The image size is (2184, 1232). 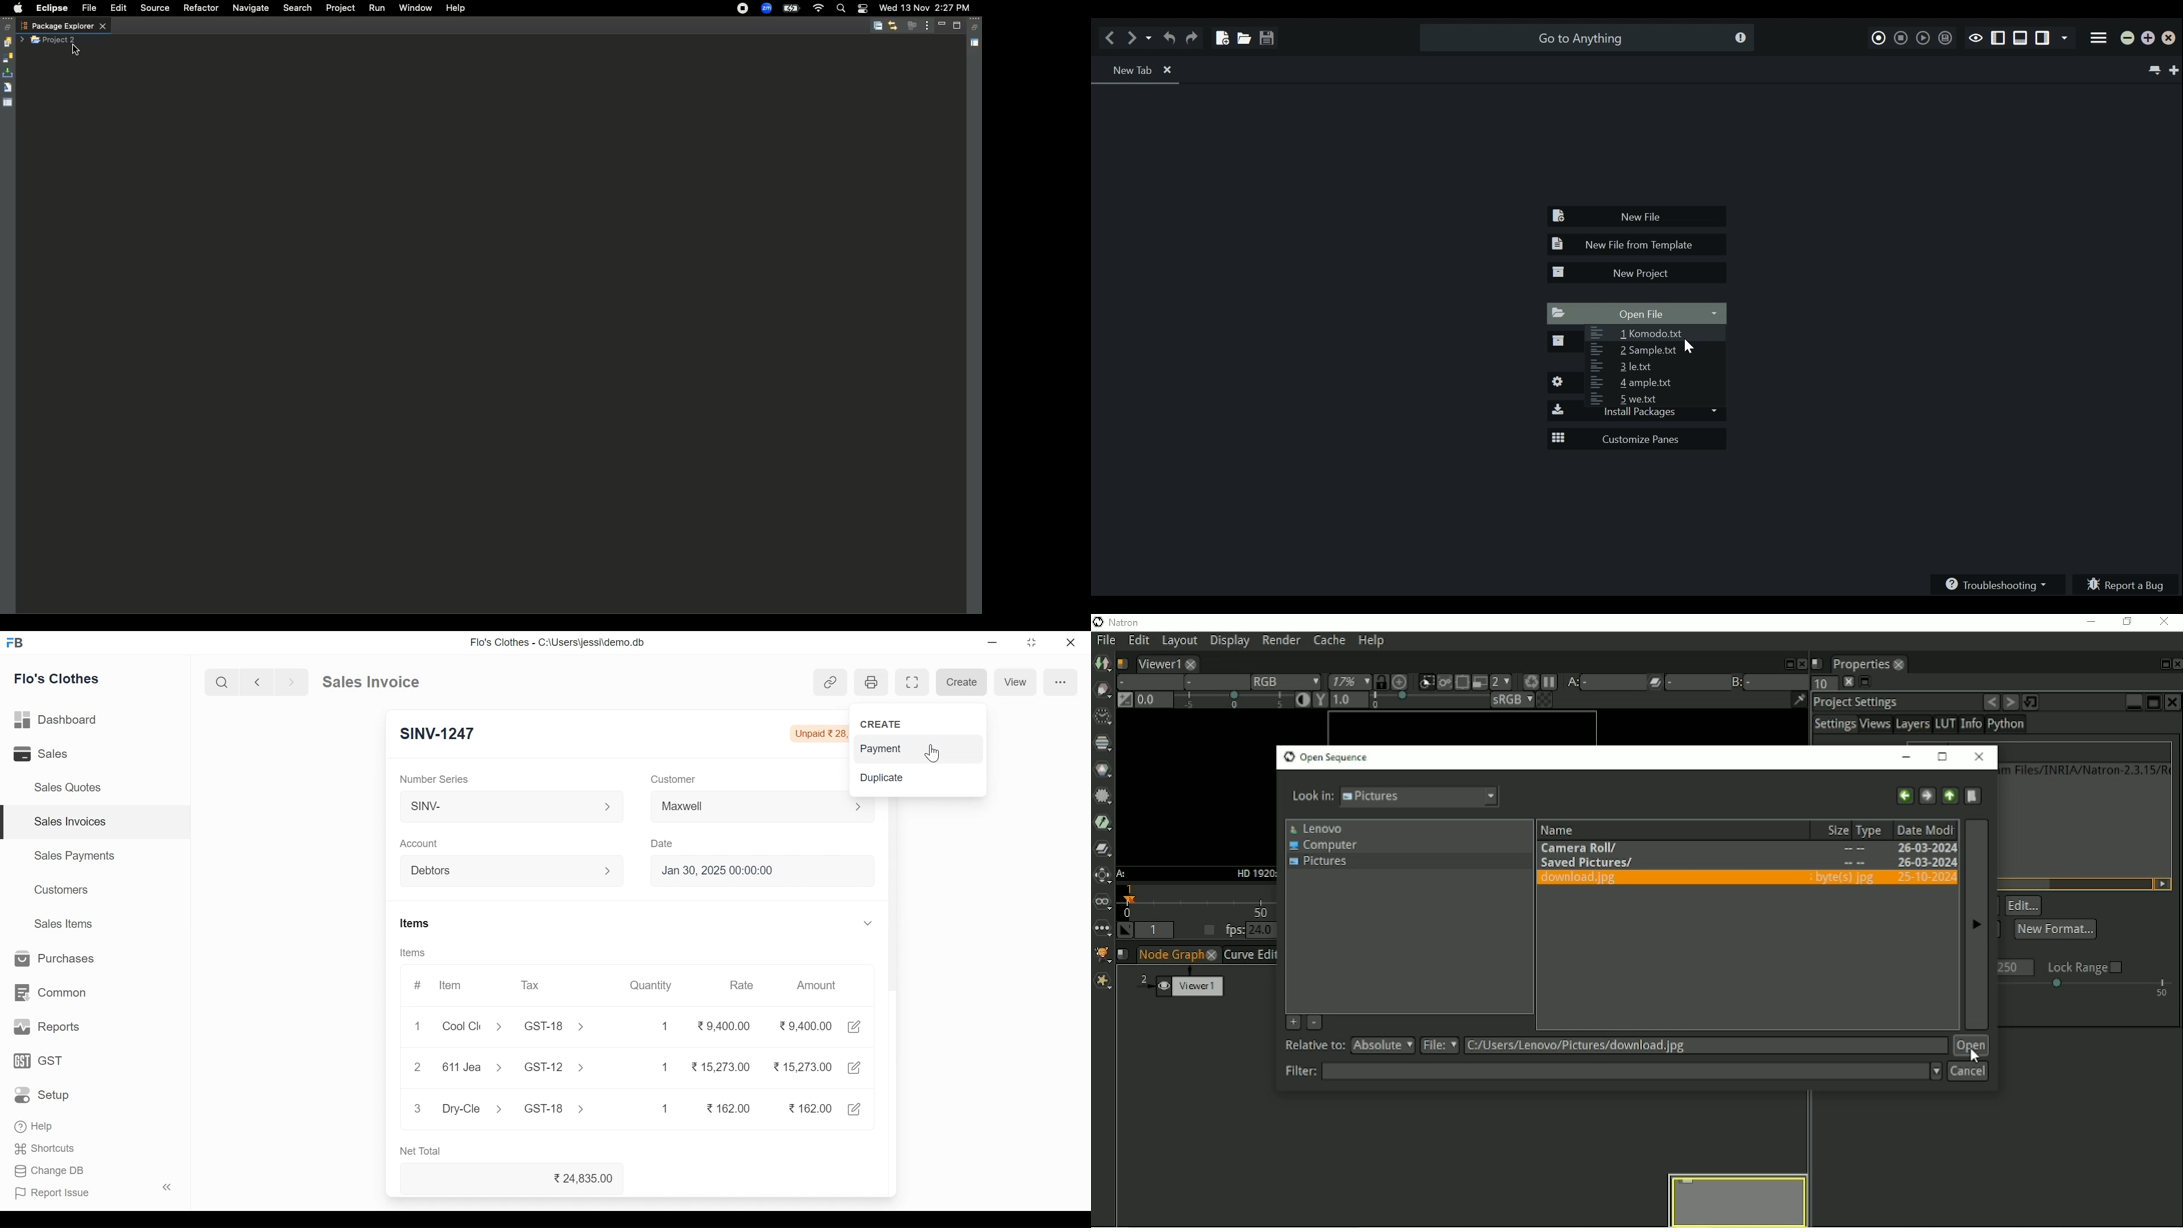 What do you see at coordinates (831, 682) in the screenshot?
I see `View link references` at bounding box center [831, 682].